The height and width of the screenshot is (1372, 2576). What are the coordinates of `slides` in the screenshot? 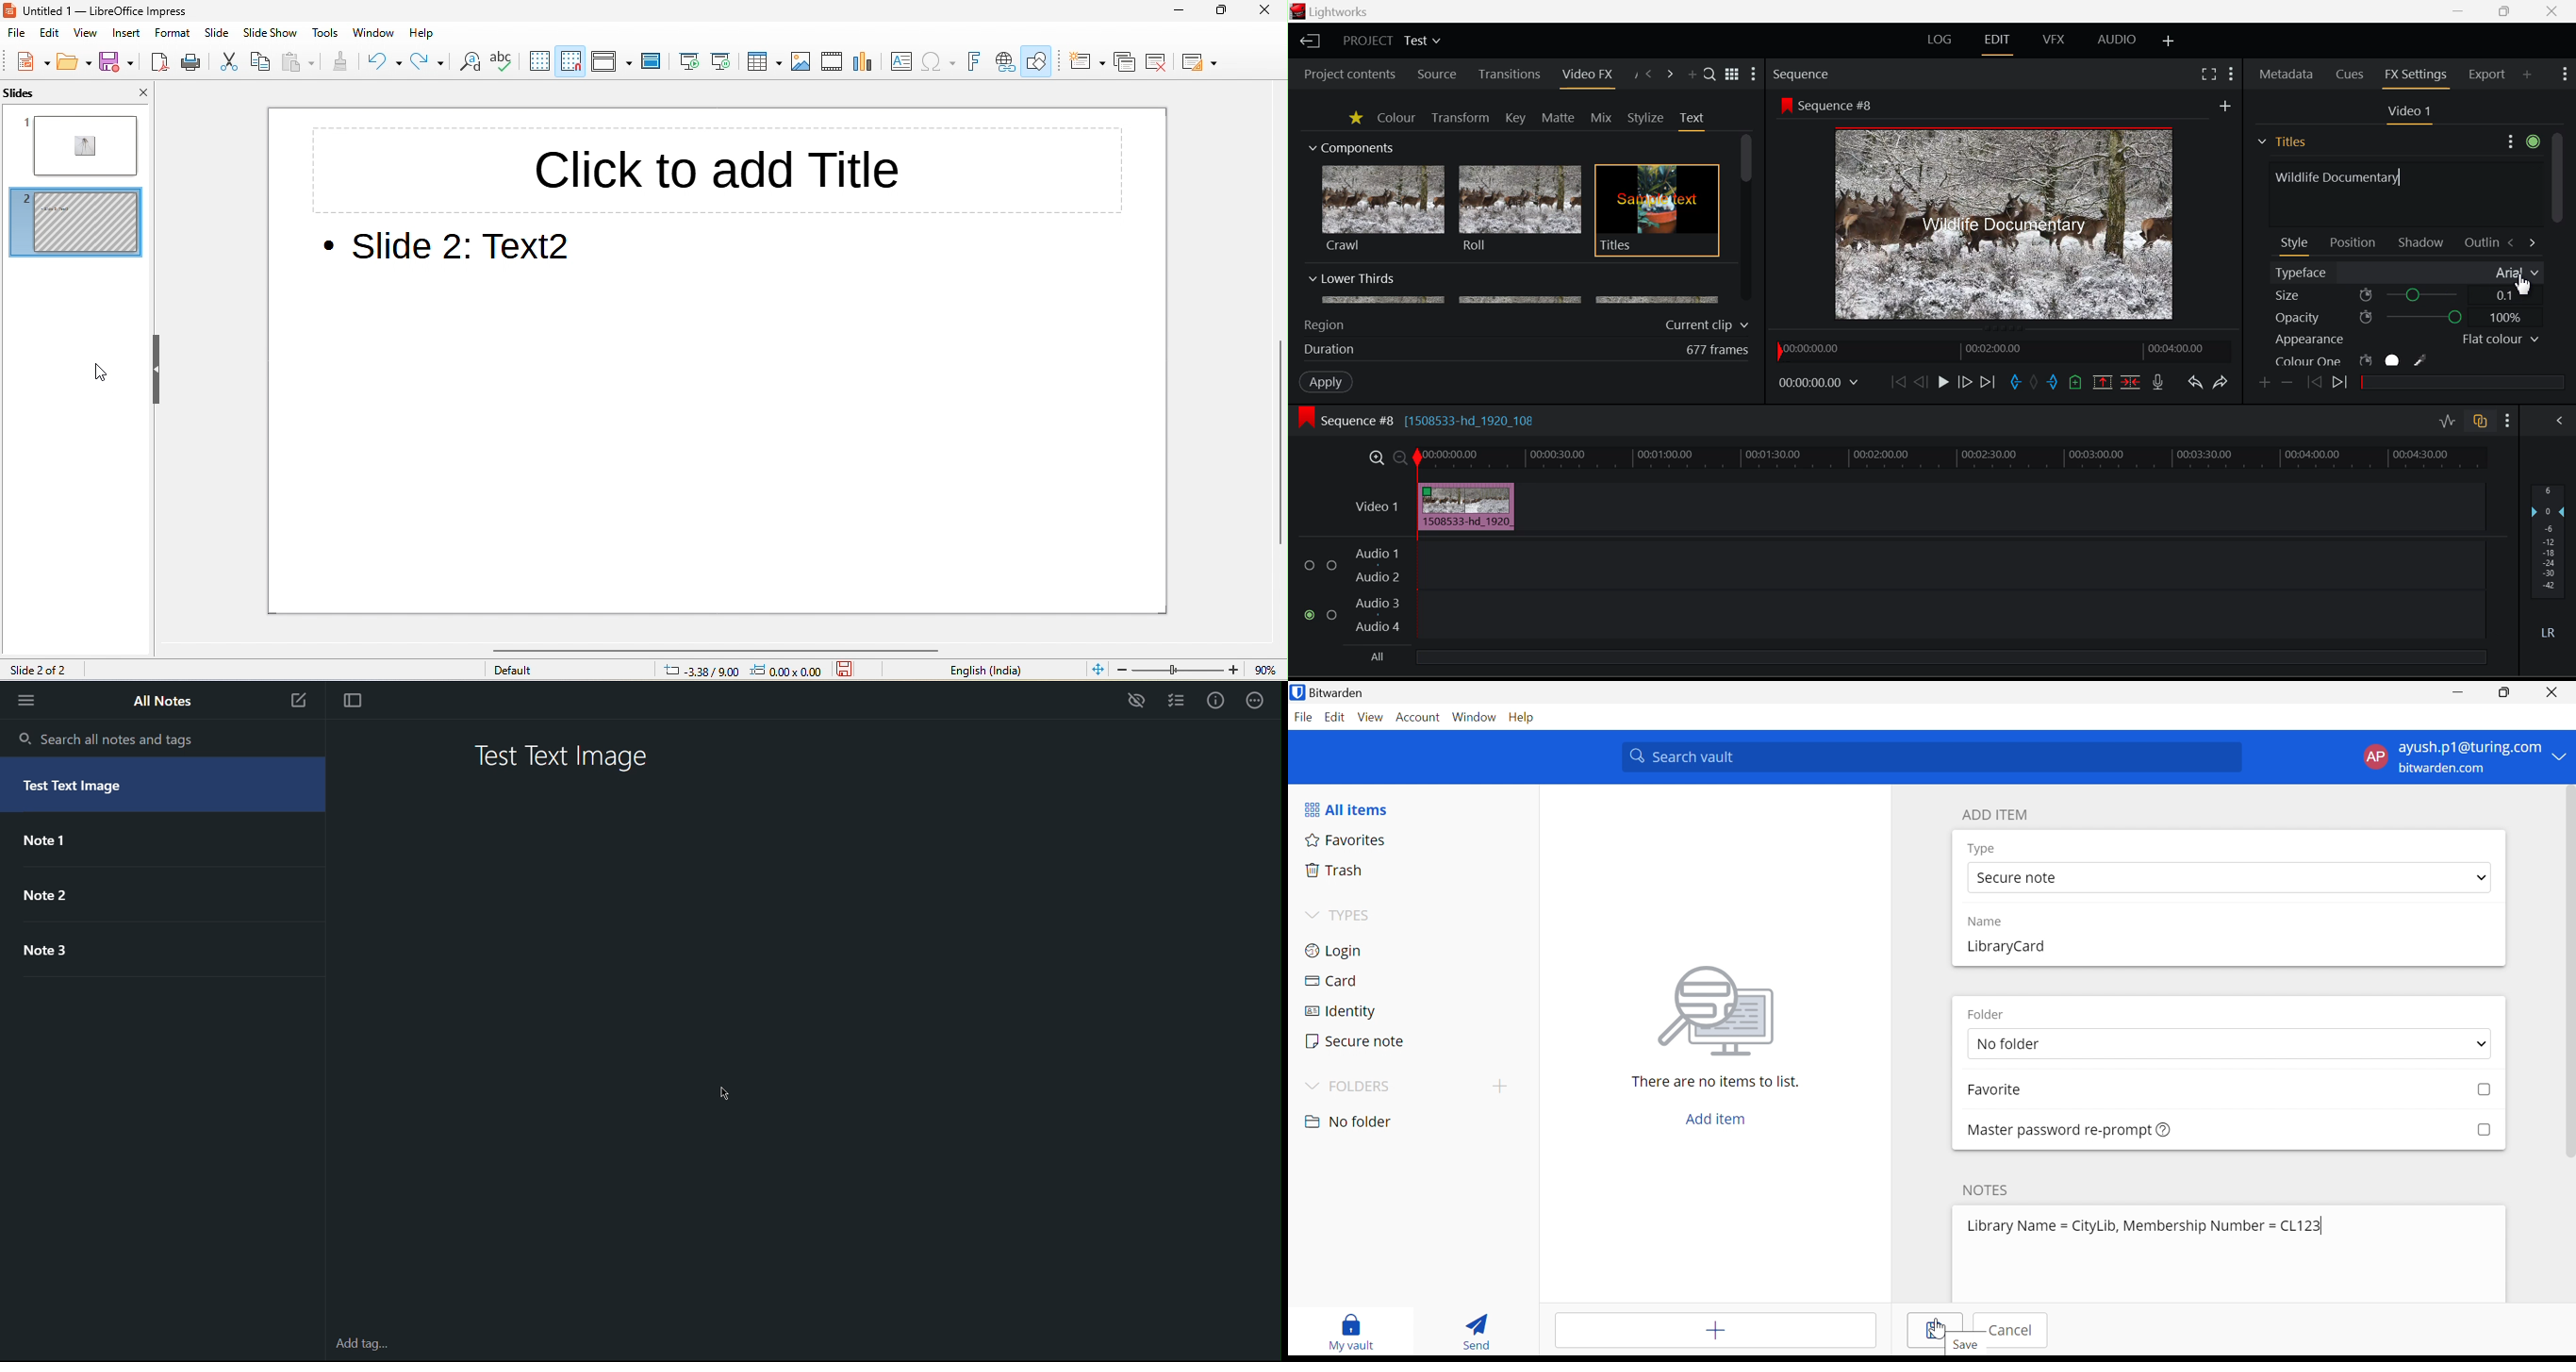 It's located at (41, 93).